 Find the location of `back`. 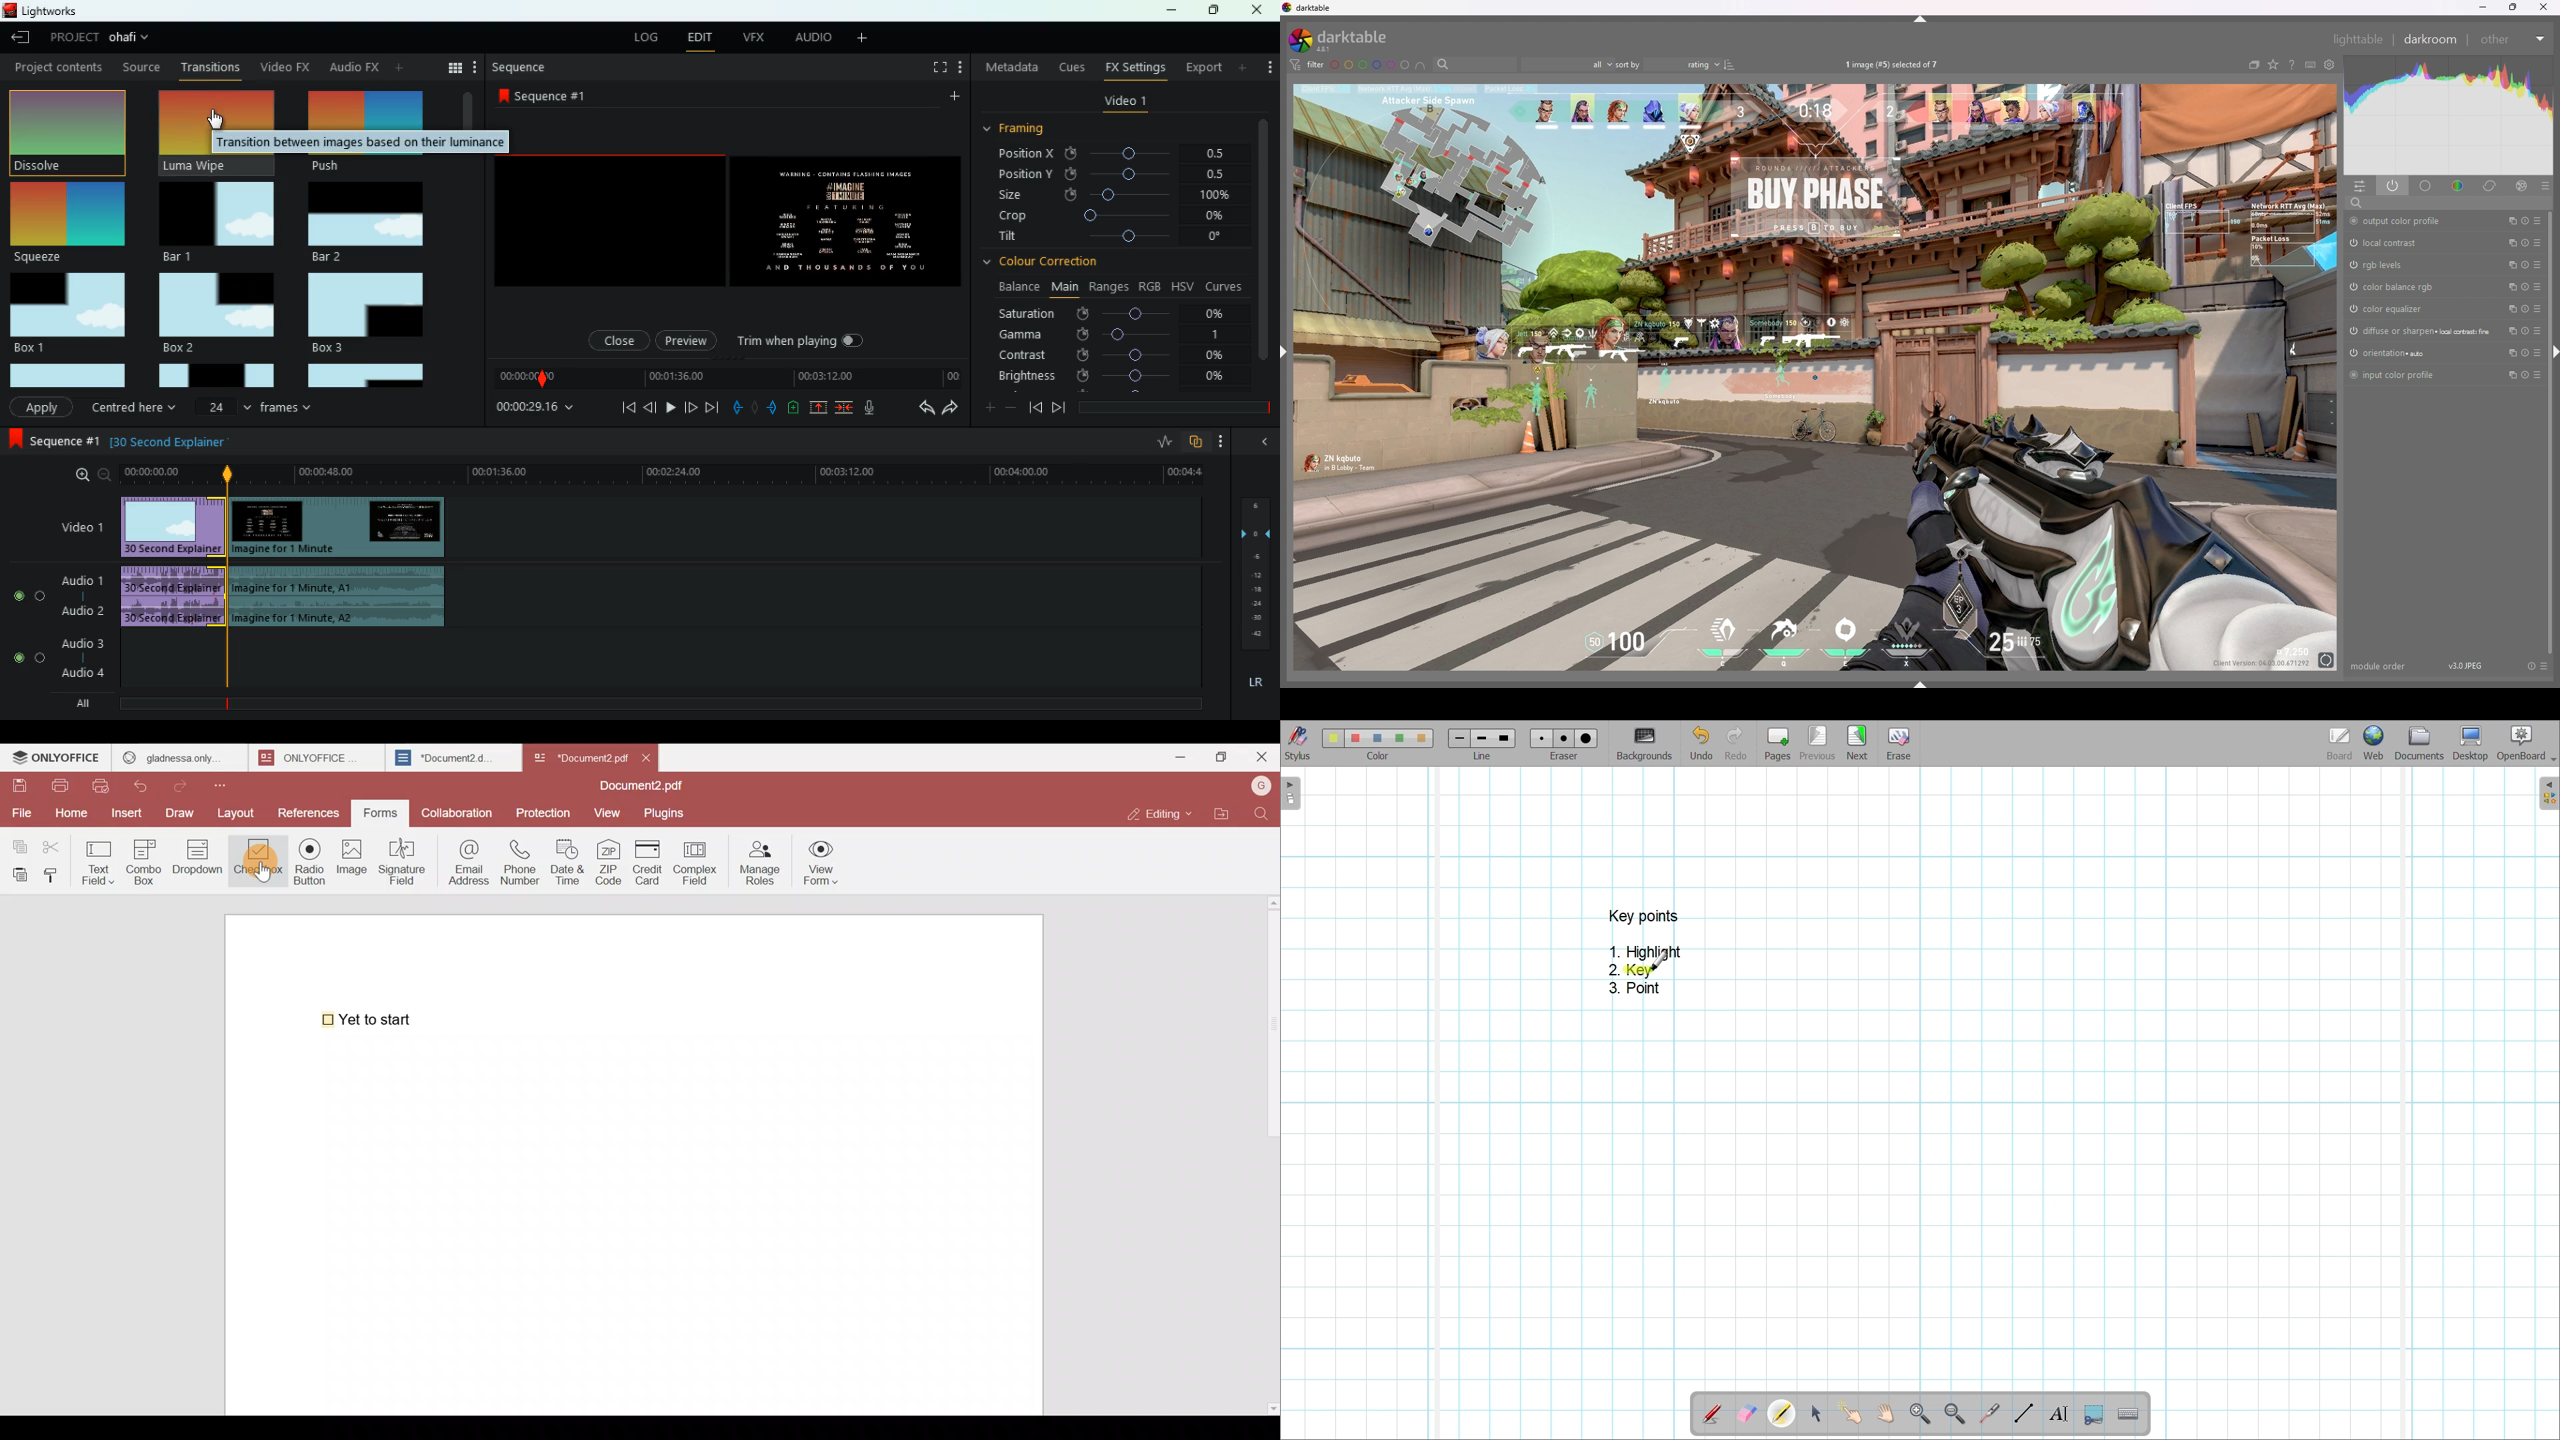

back is located at coordinates (1262, 441).